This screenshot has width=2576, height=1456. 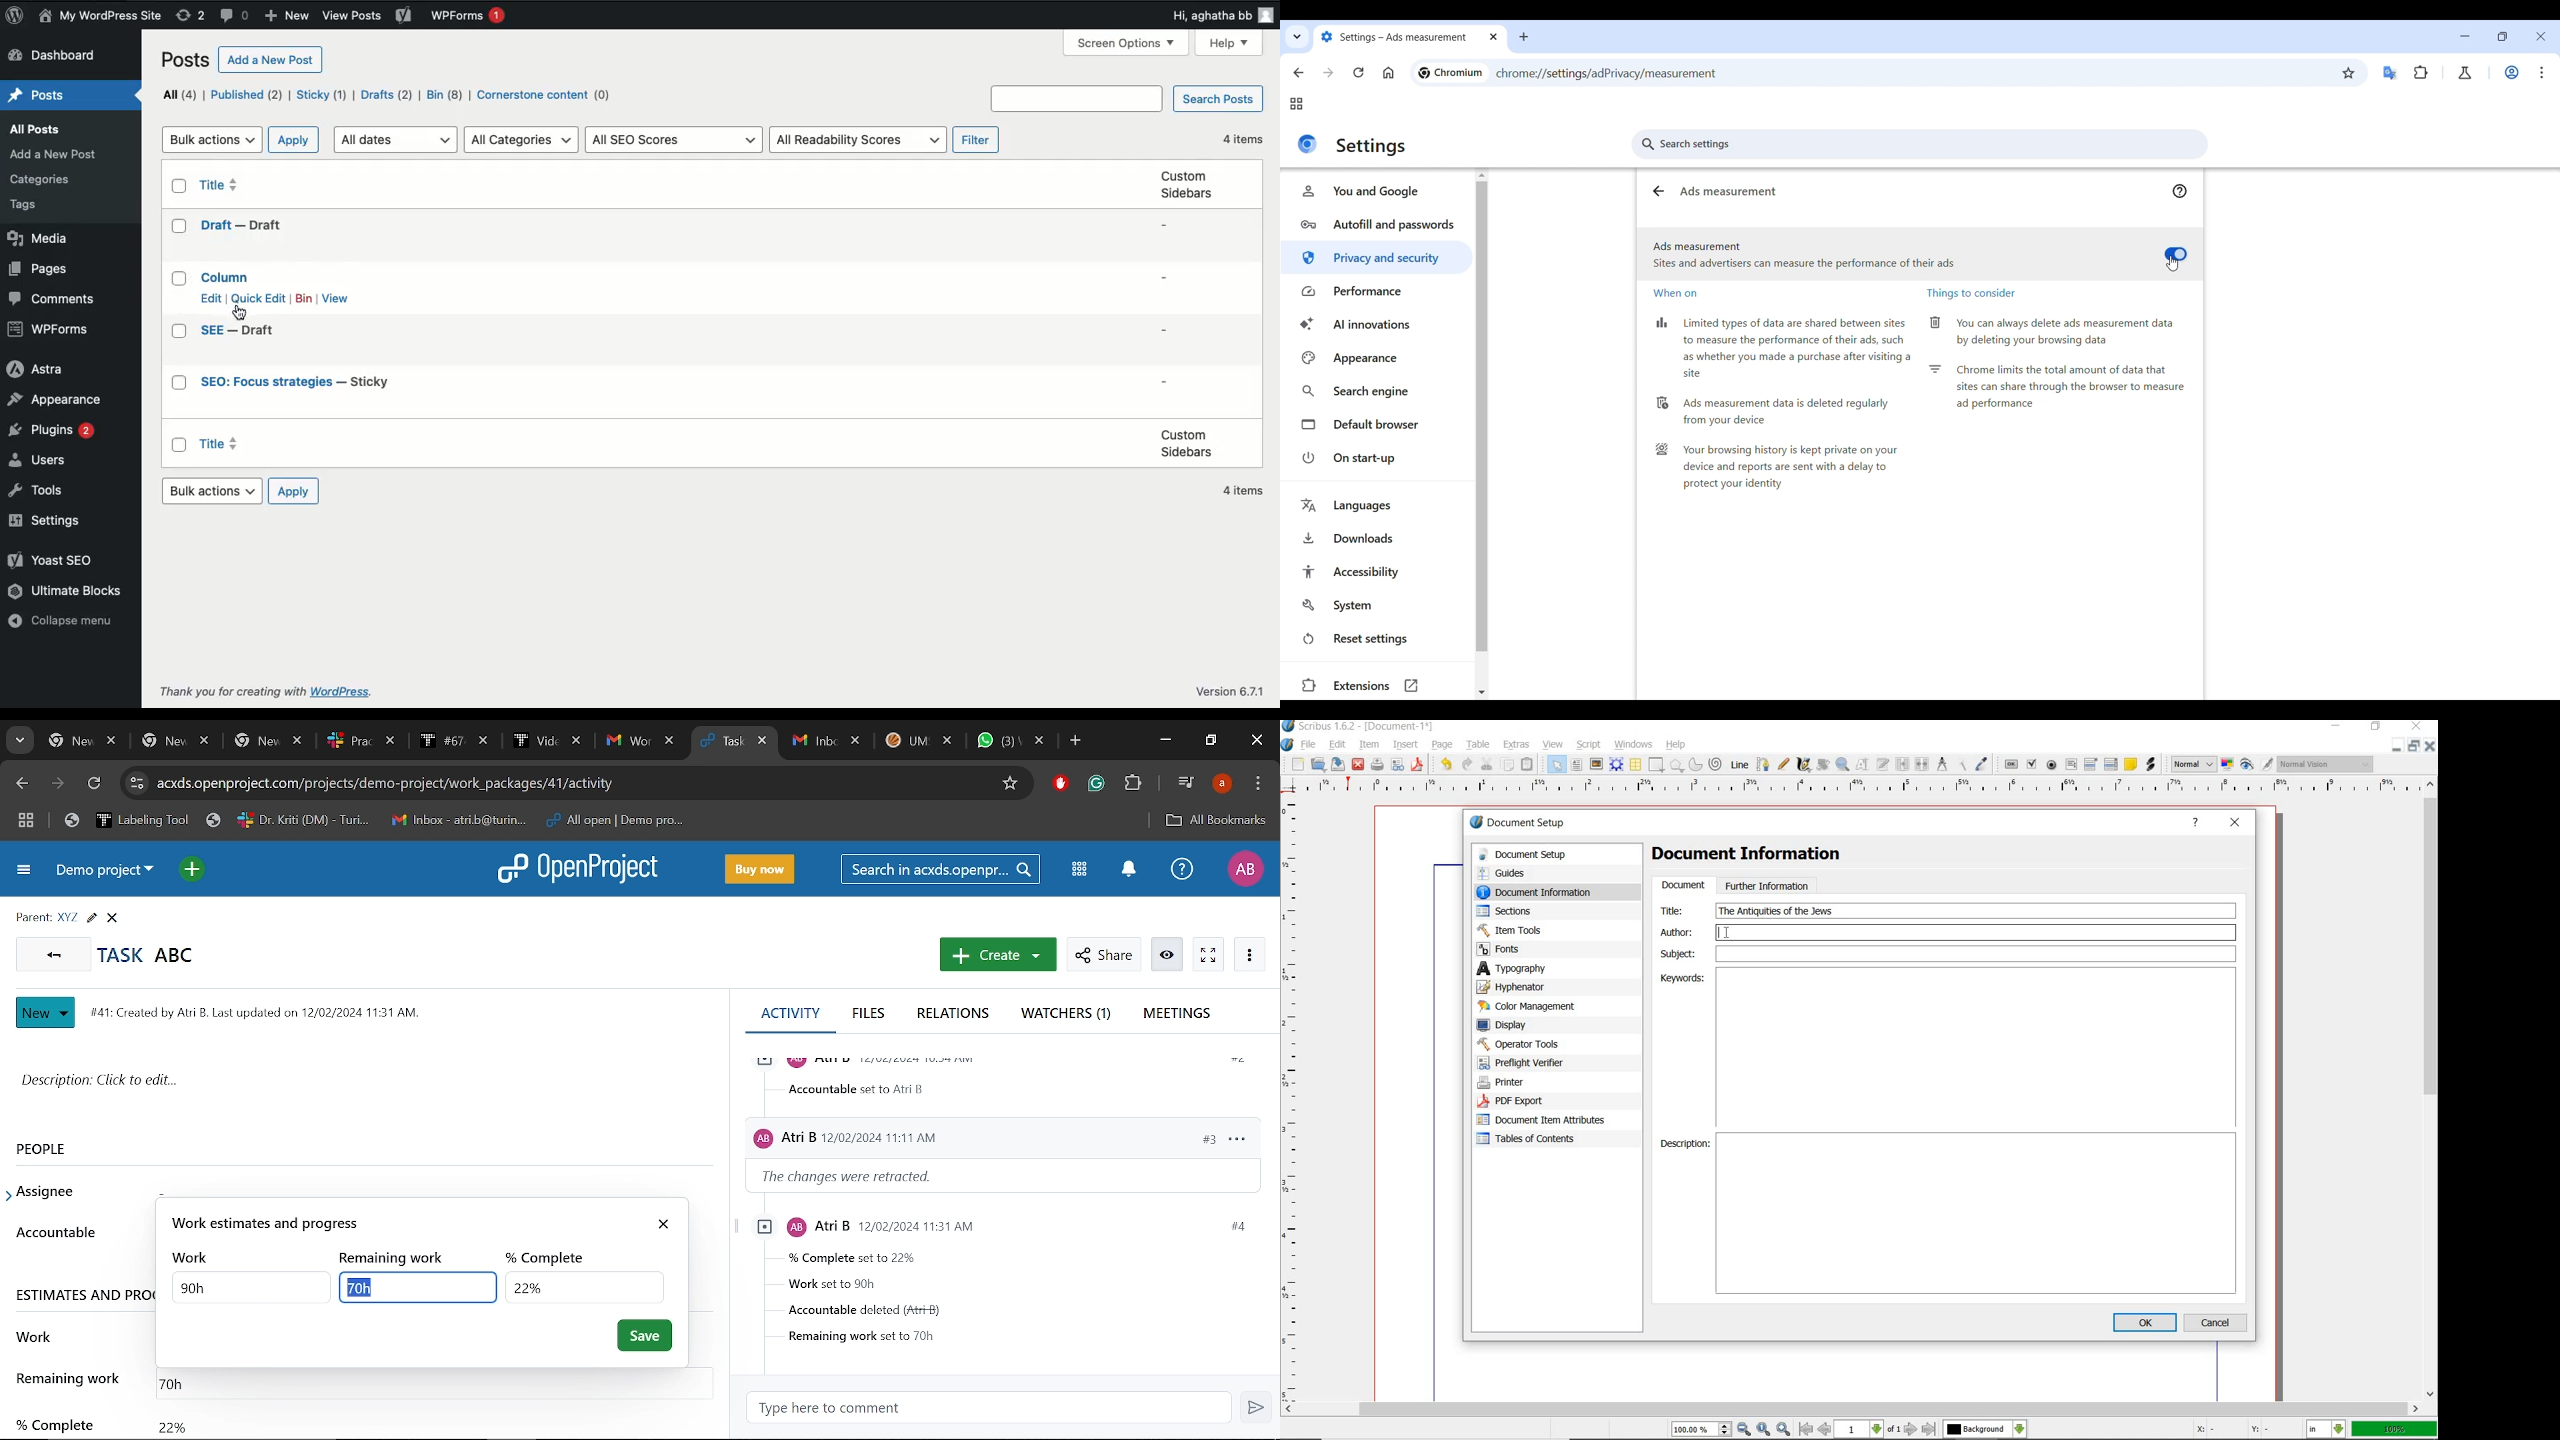 What do you see at coordinates (2218, 1322) in the screenshot?
I see `cancel` at bounding box center [2218, 1322].